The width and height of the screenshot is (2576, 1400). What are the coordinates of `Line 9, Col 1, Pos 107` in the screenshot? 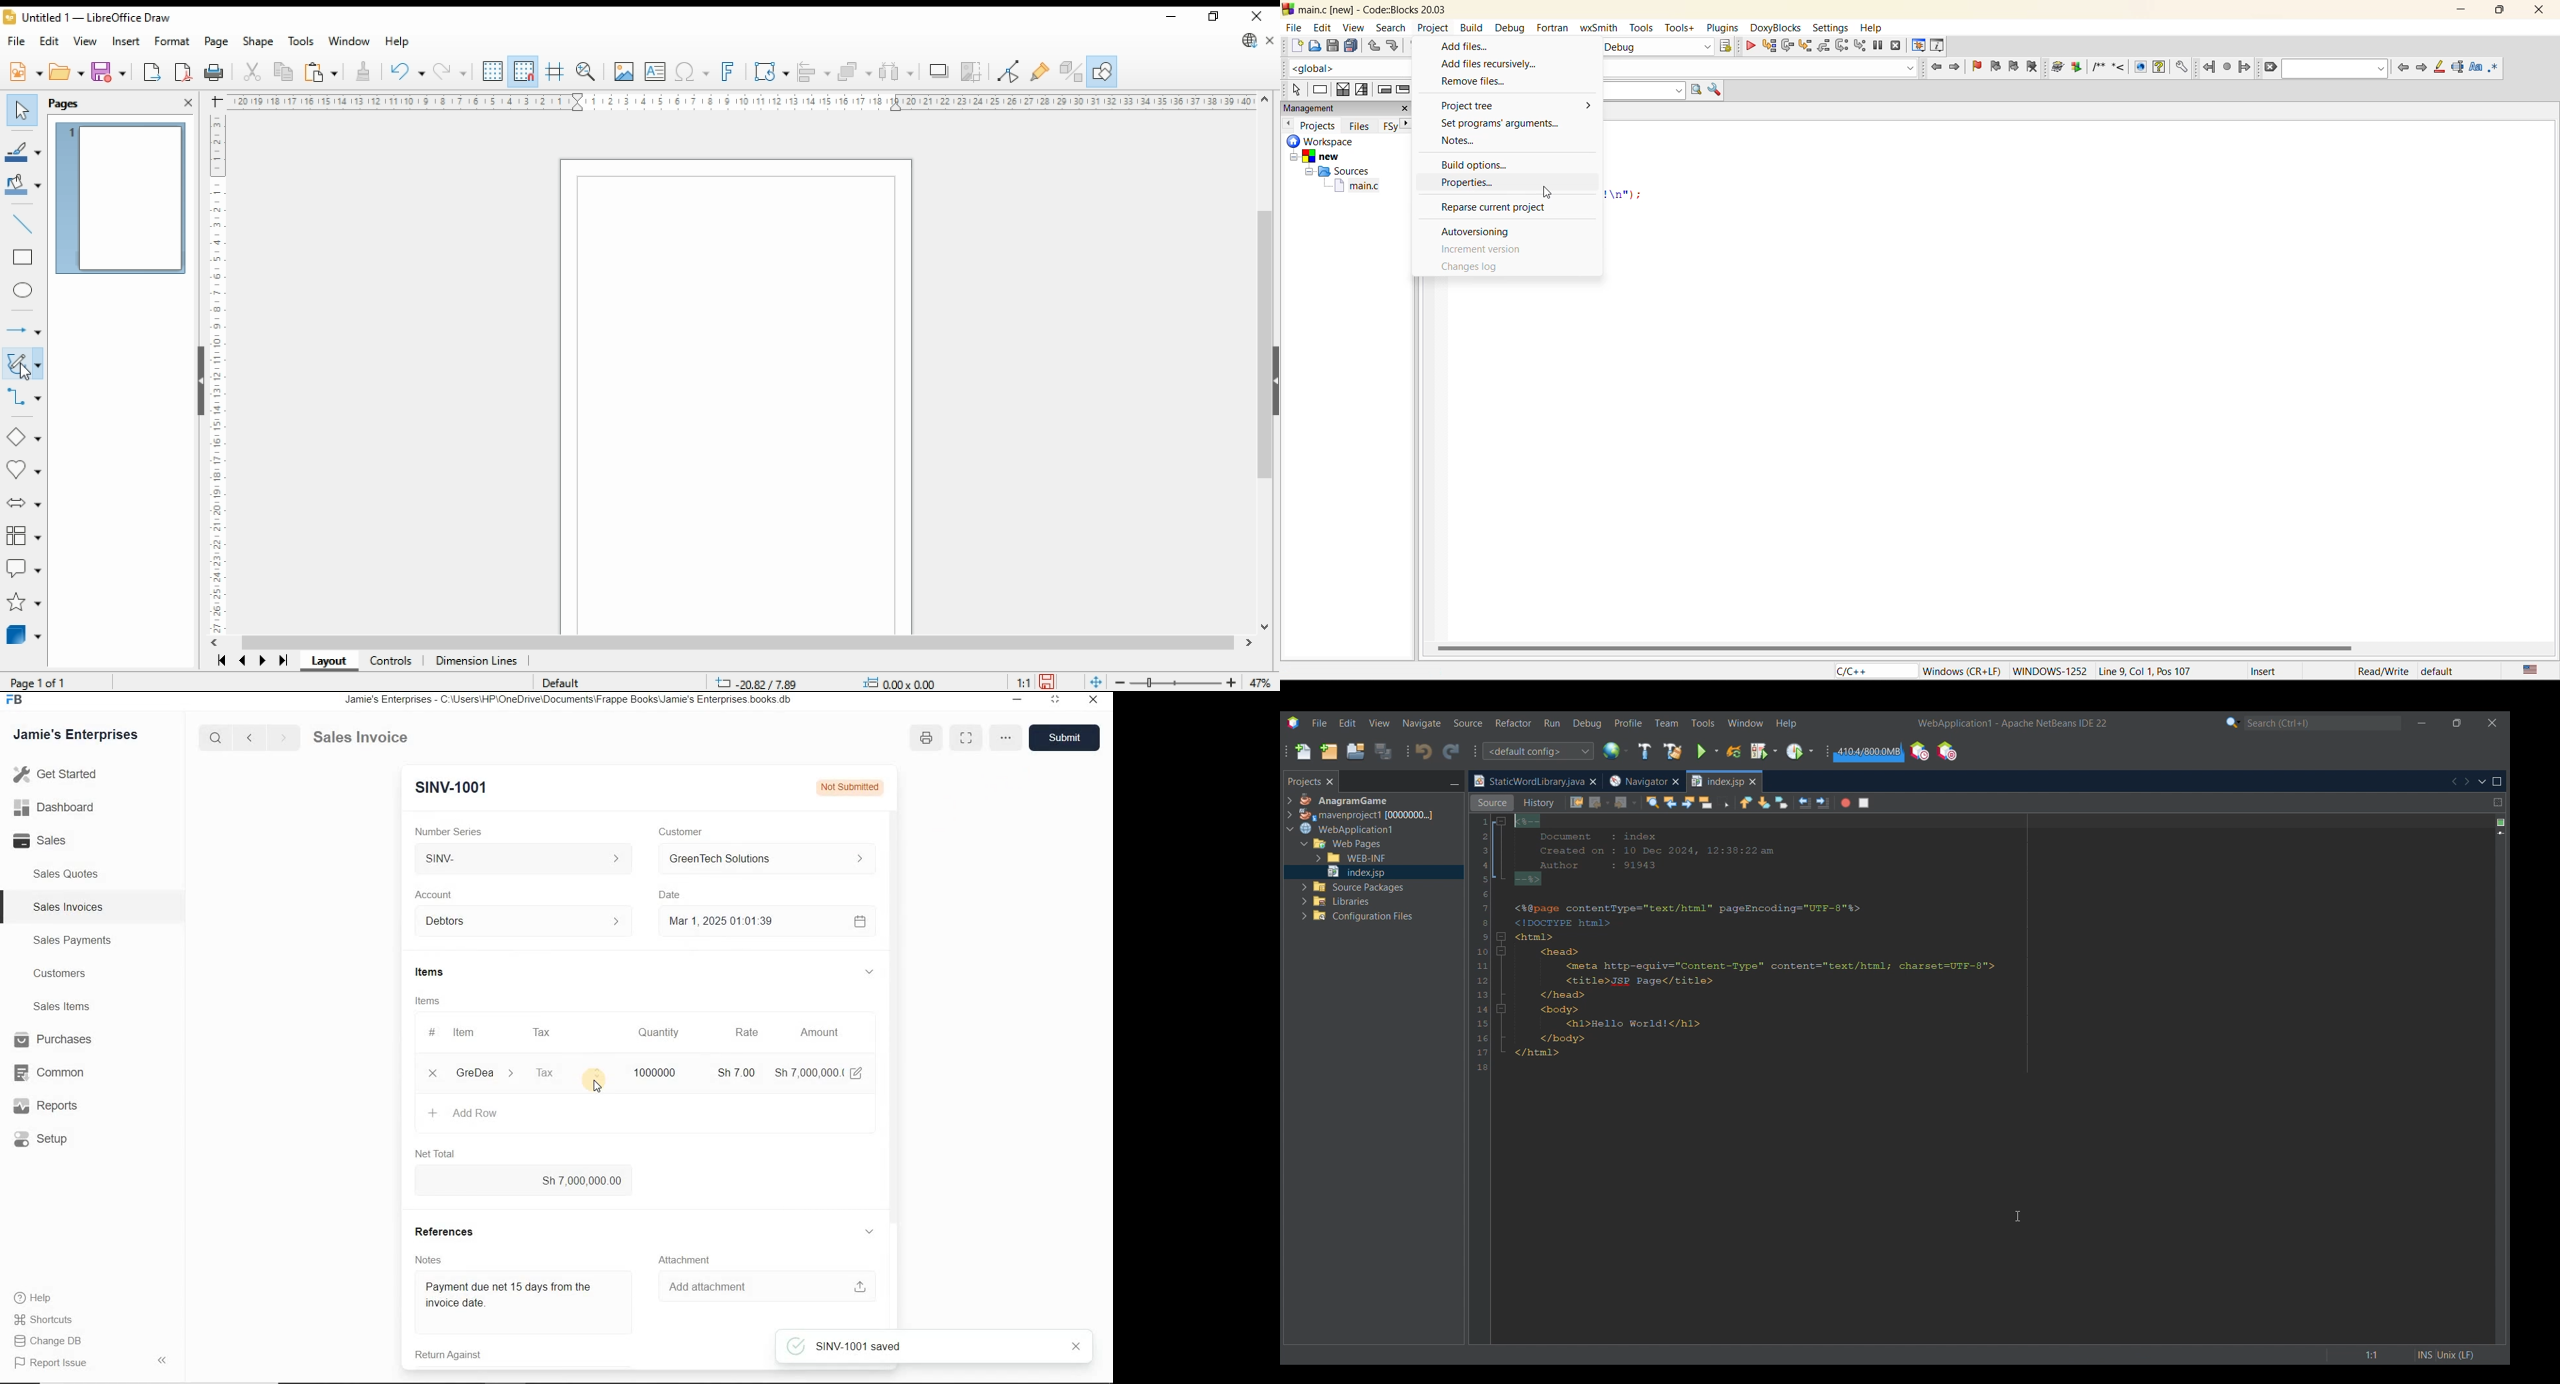 It's located at (2164, 671).